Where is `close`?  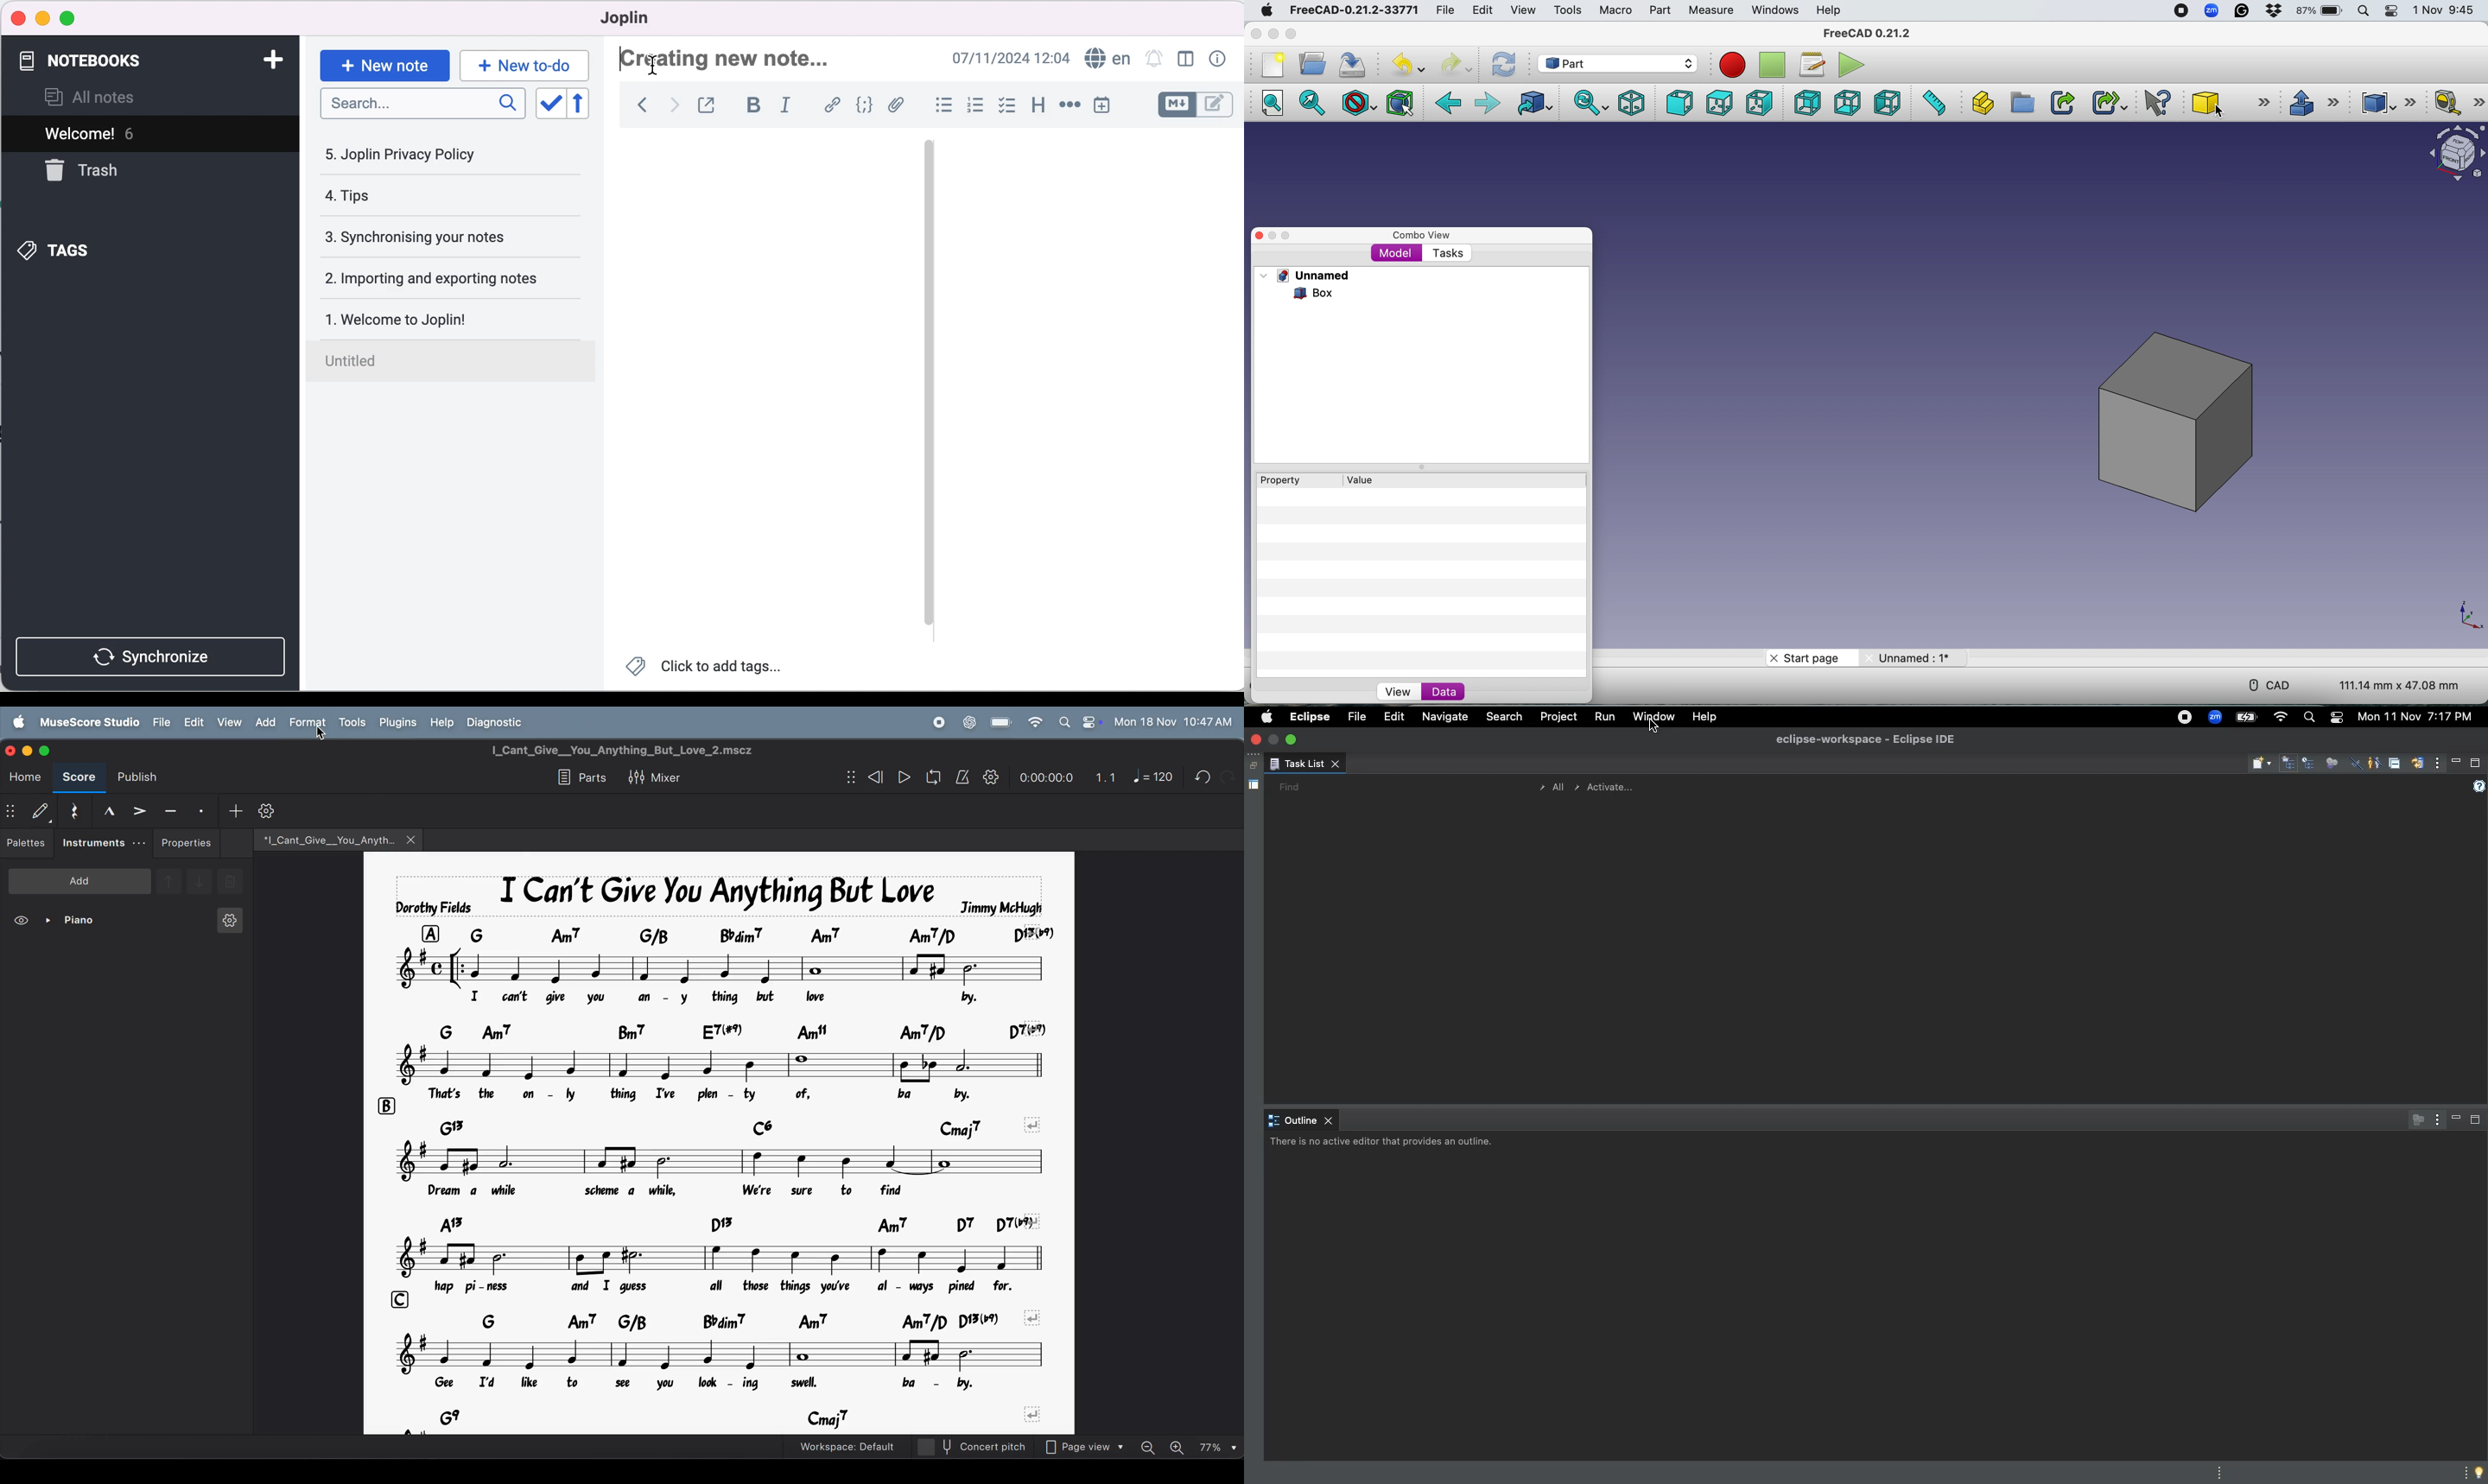 close is located at coordinates (412, 839).